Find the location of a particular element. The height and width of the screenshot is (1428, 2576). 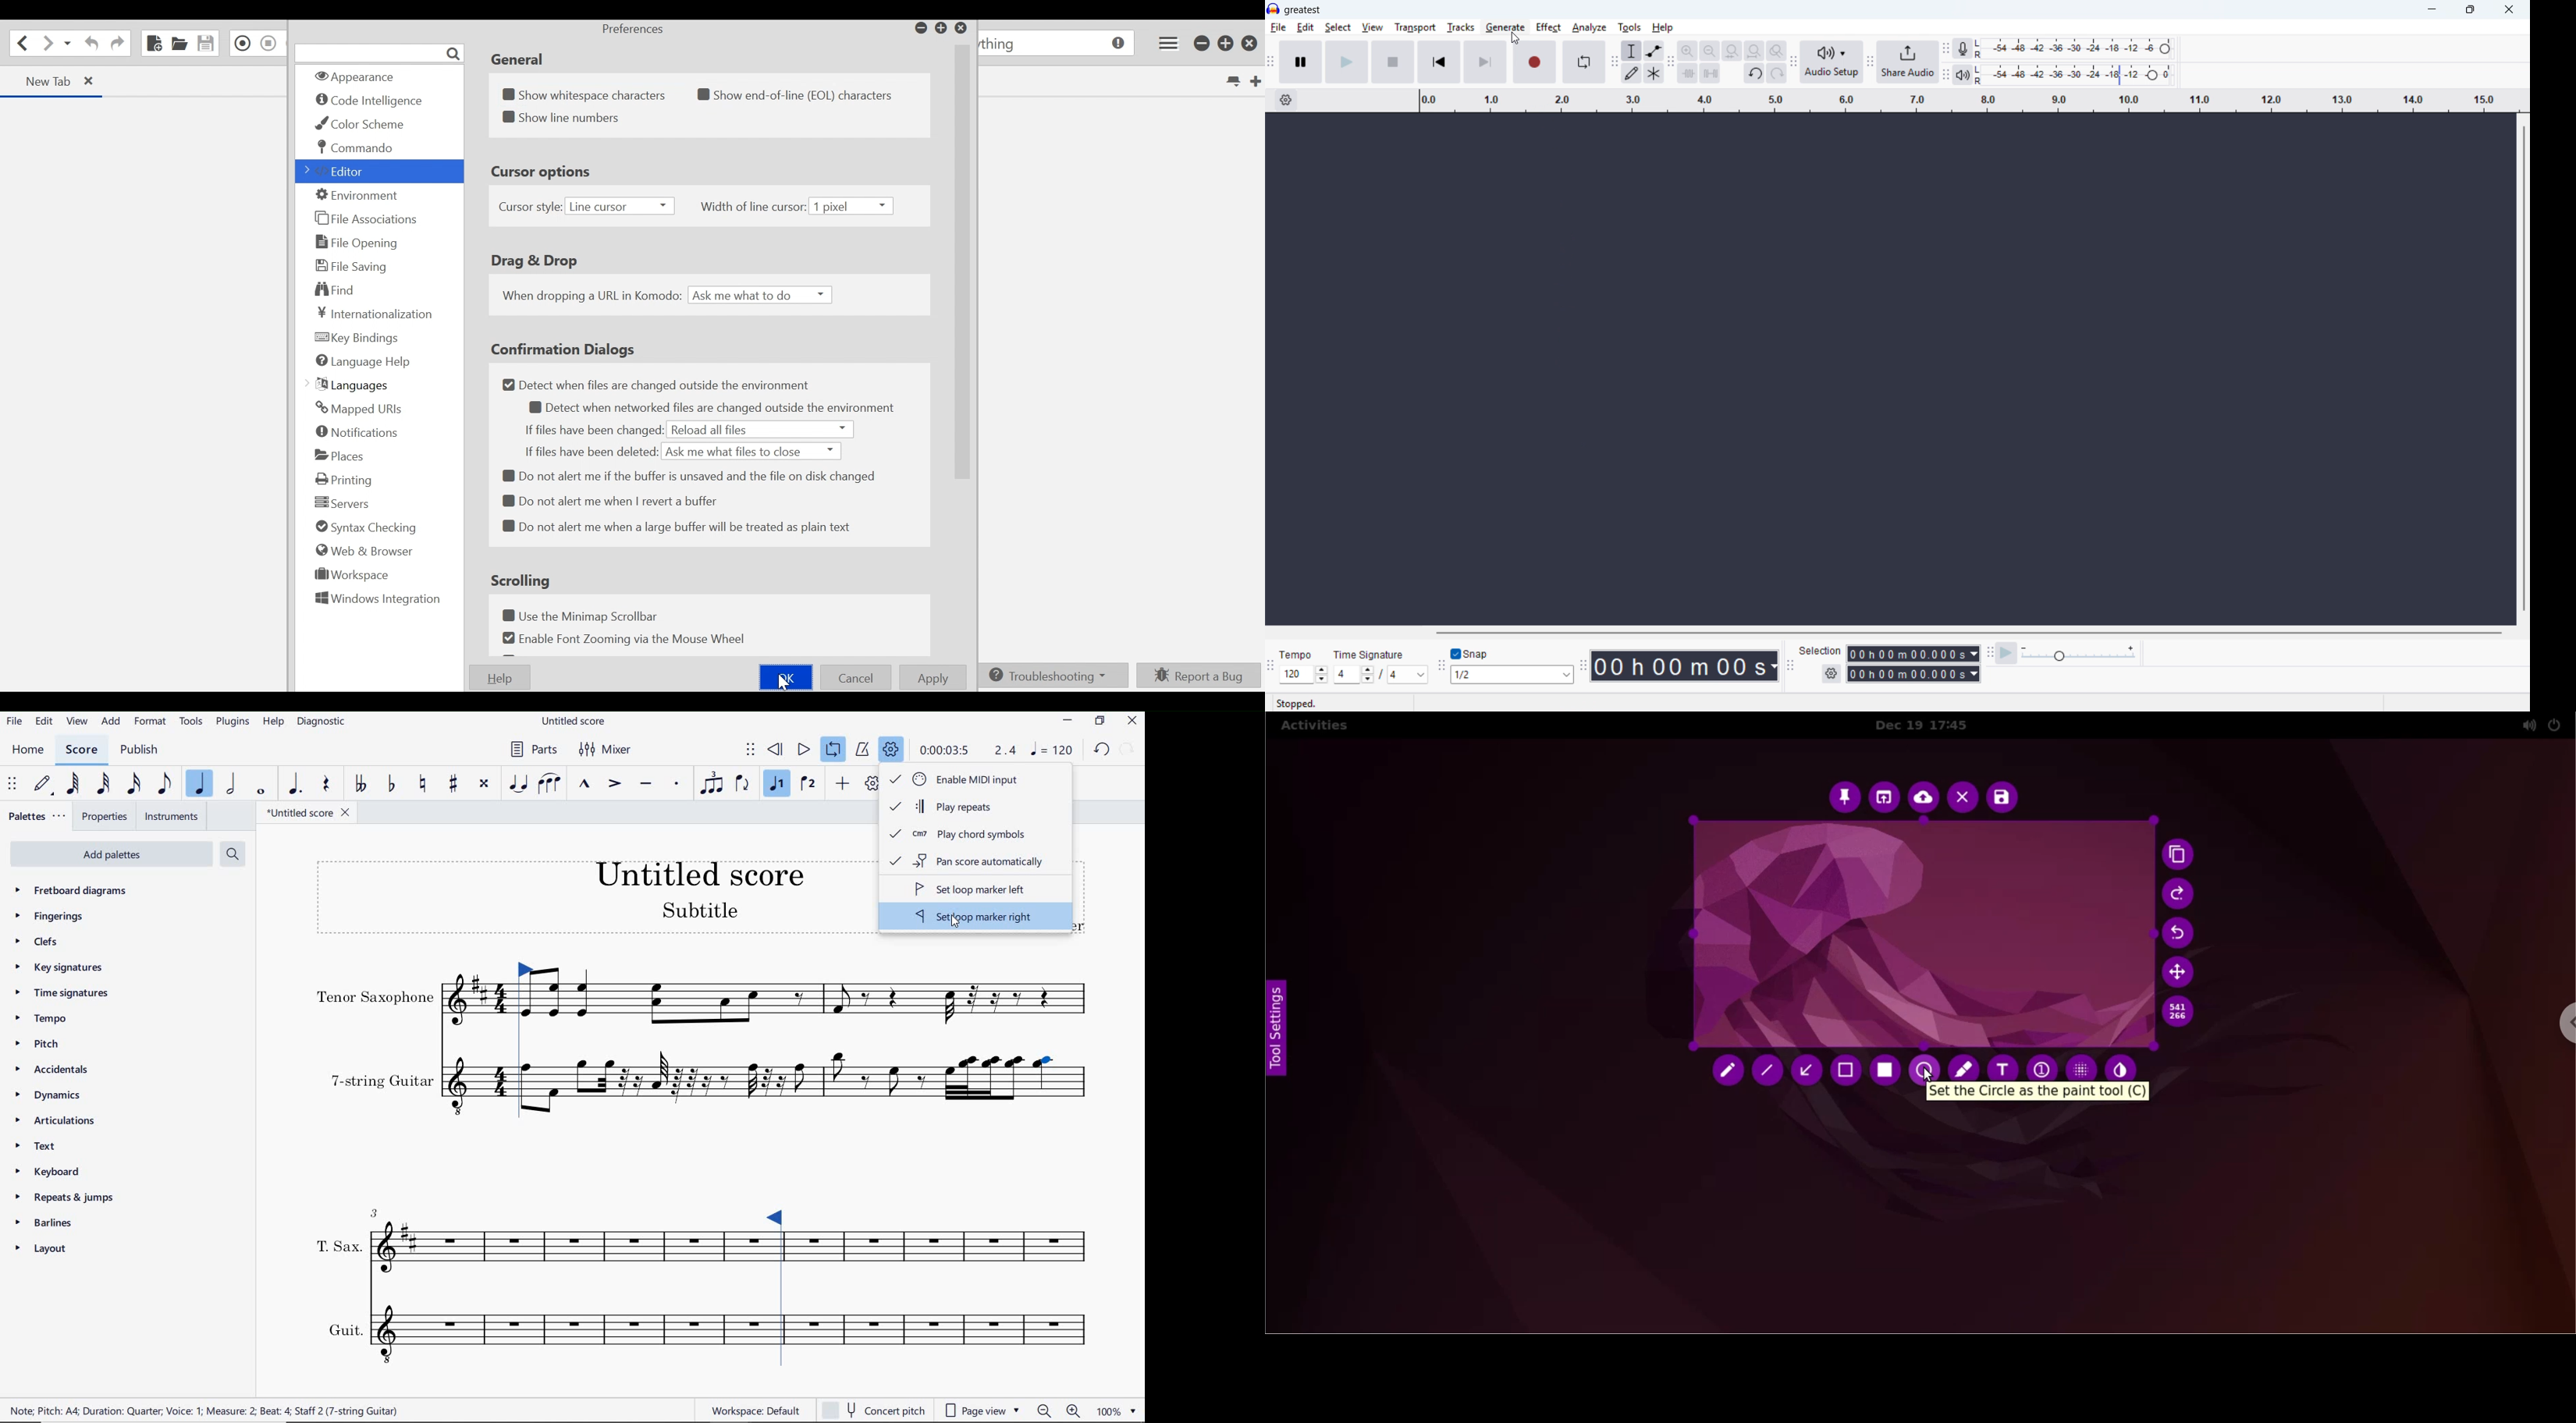

audio setup is located at coordinates (1832, 63).